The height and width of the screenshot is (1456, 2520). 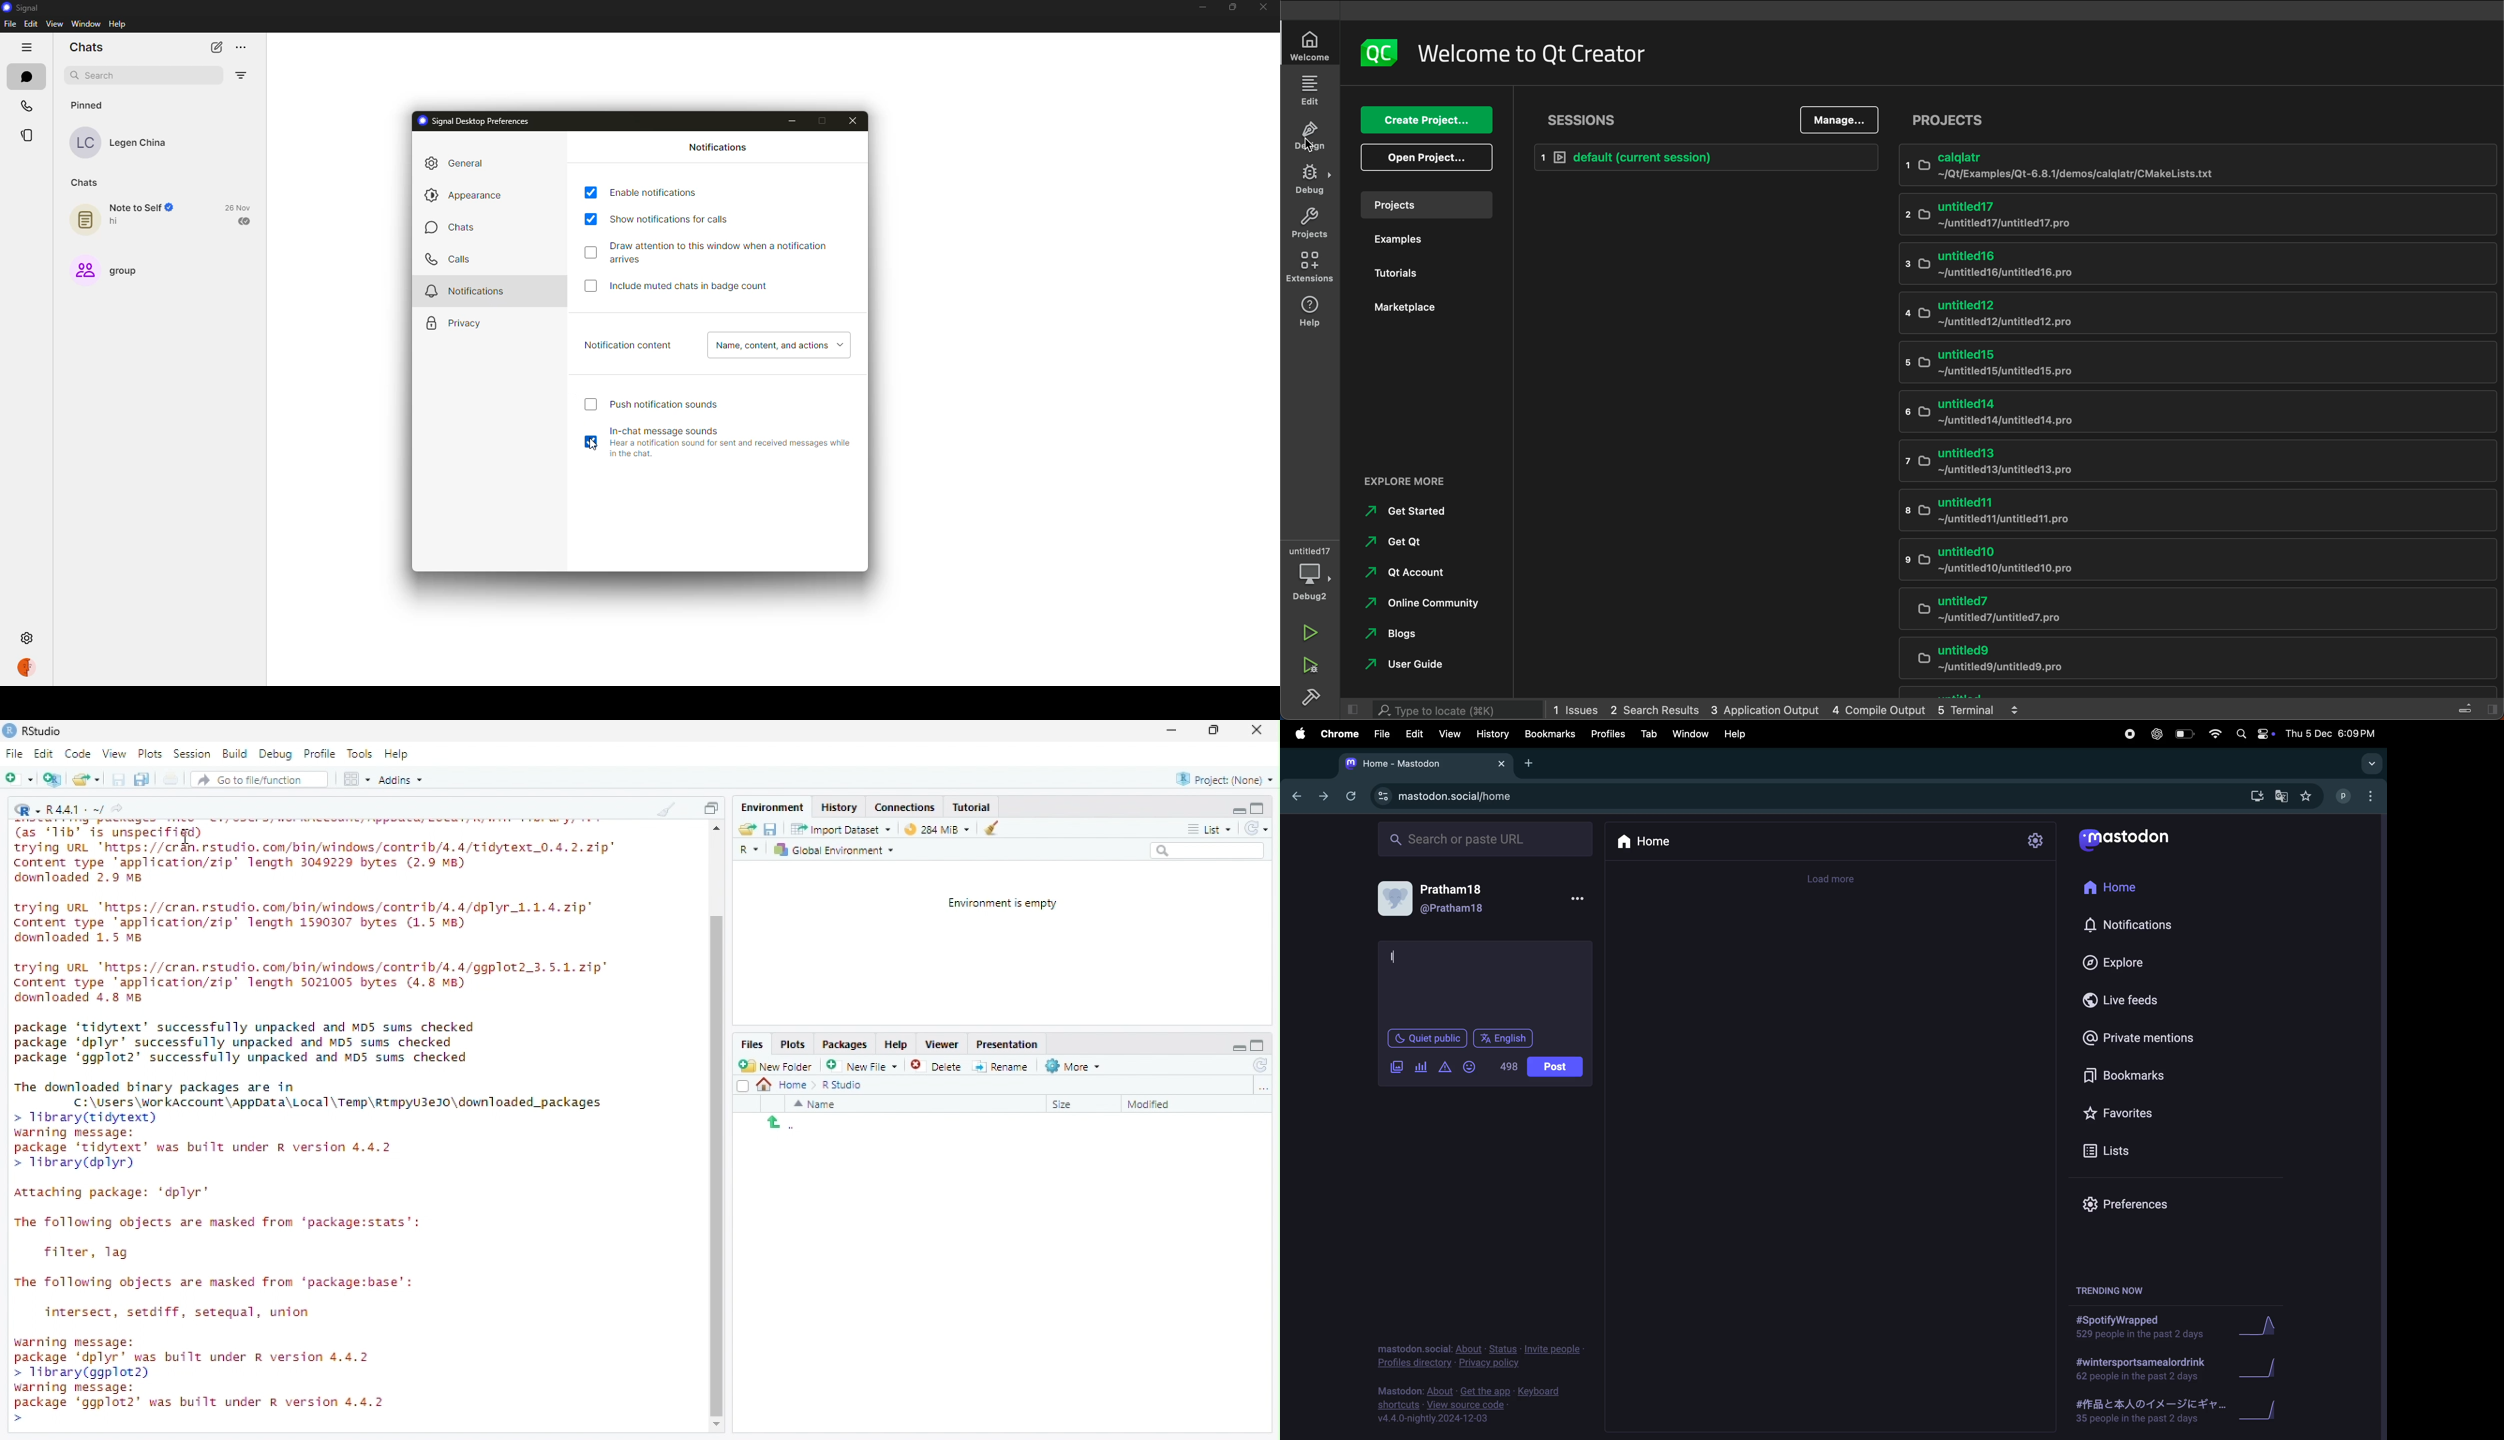 I want to click on record, so click(x=2127, y=737).